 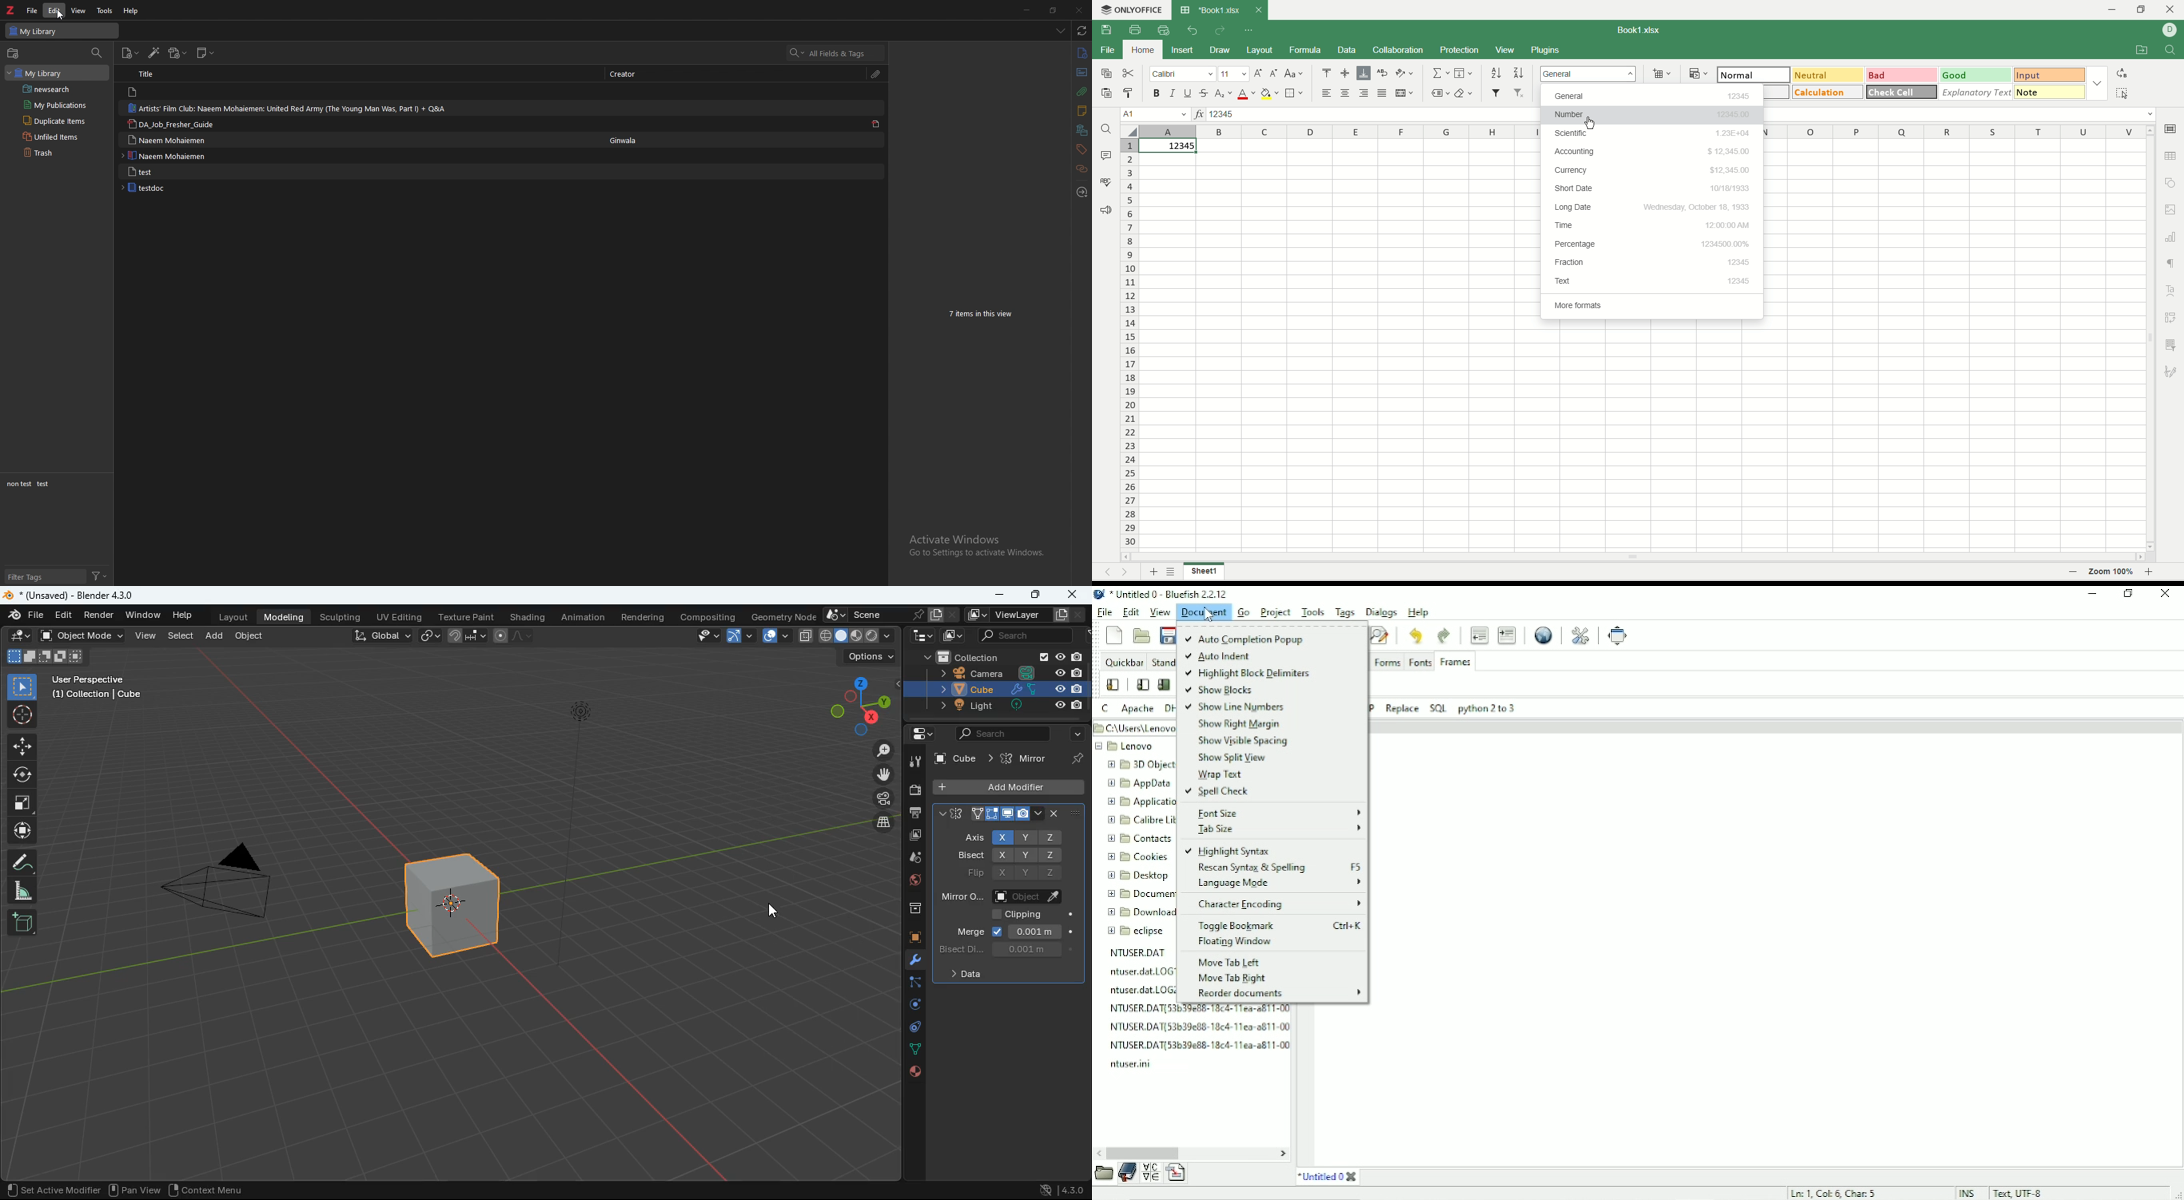 I want to click on close, so click(x=1078, y=10).